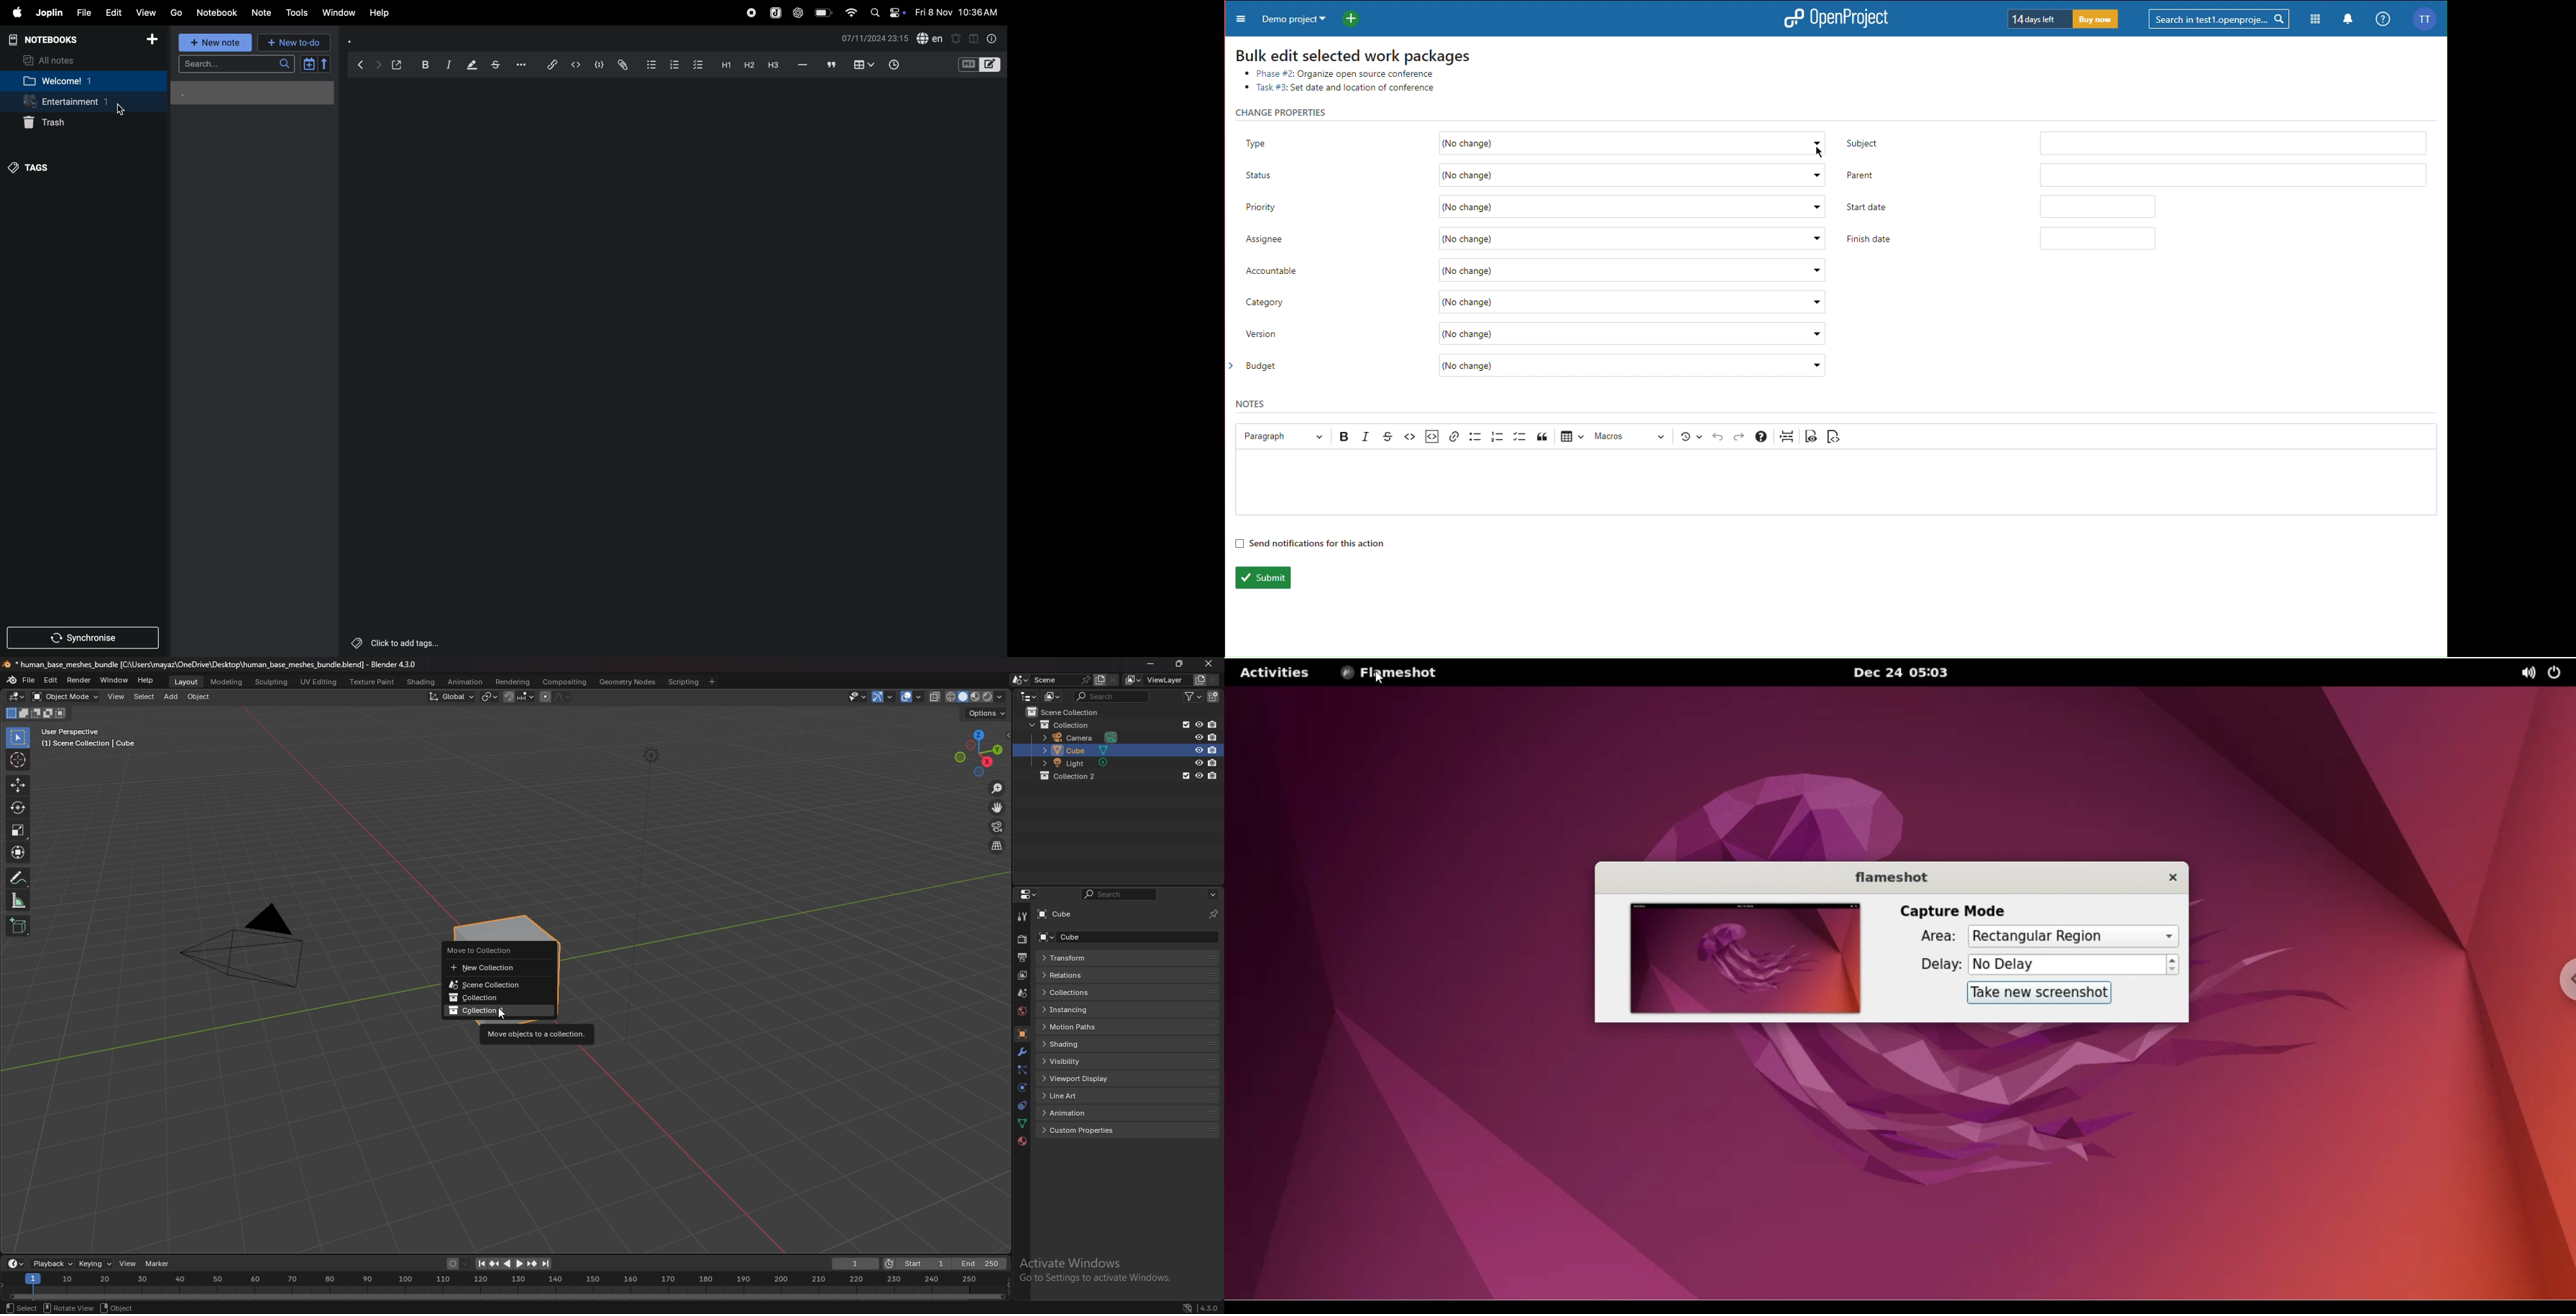 The image size is (2576, 1316). I want to click on attach file, so click(621, 65).